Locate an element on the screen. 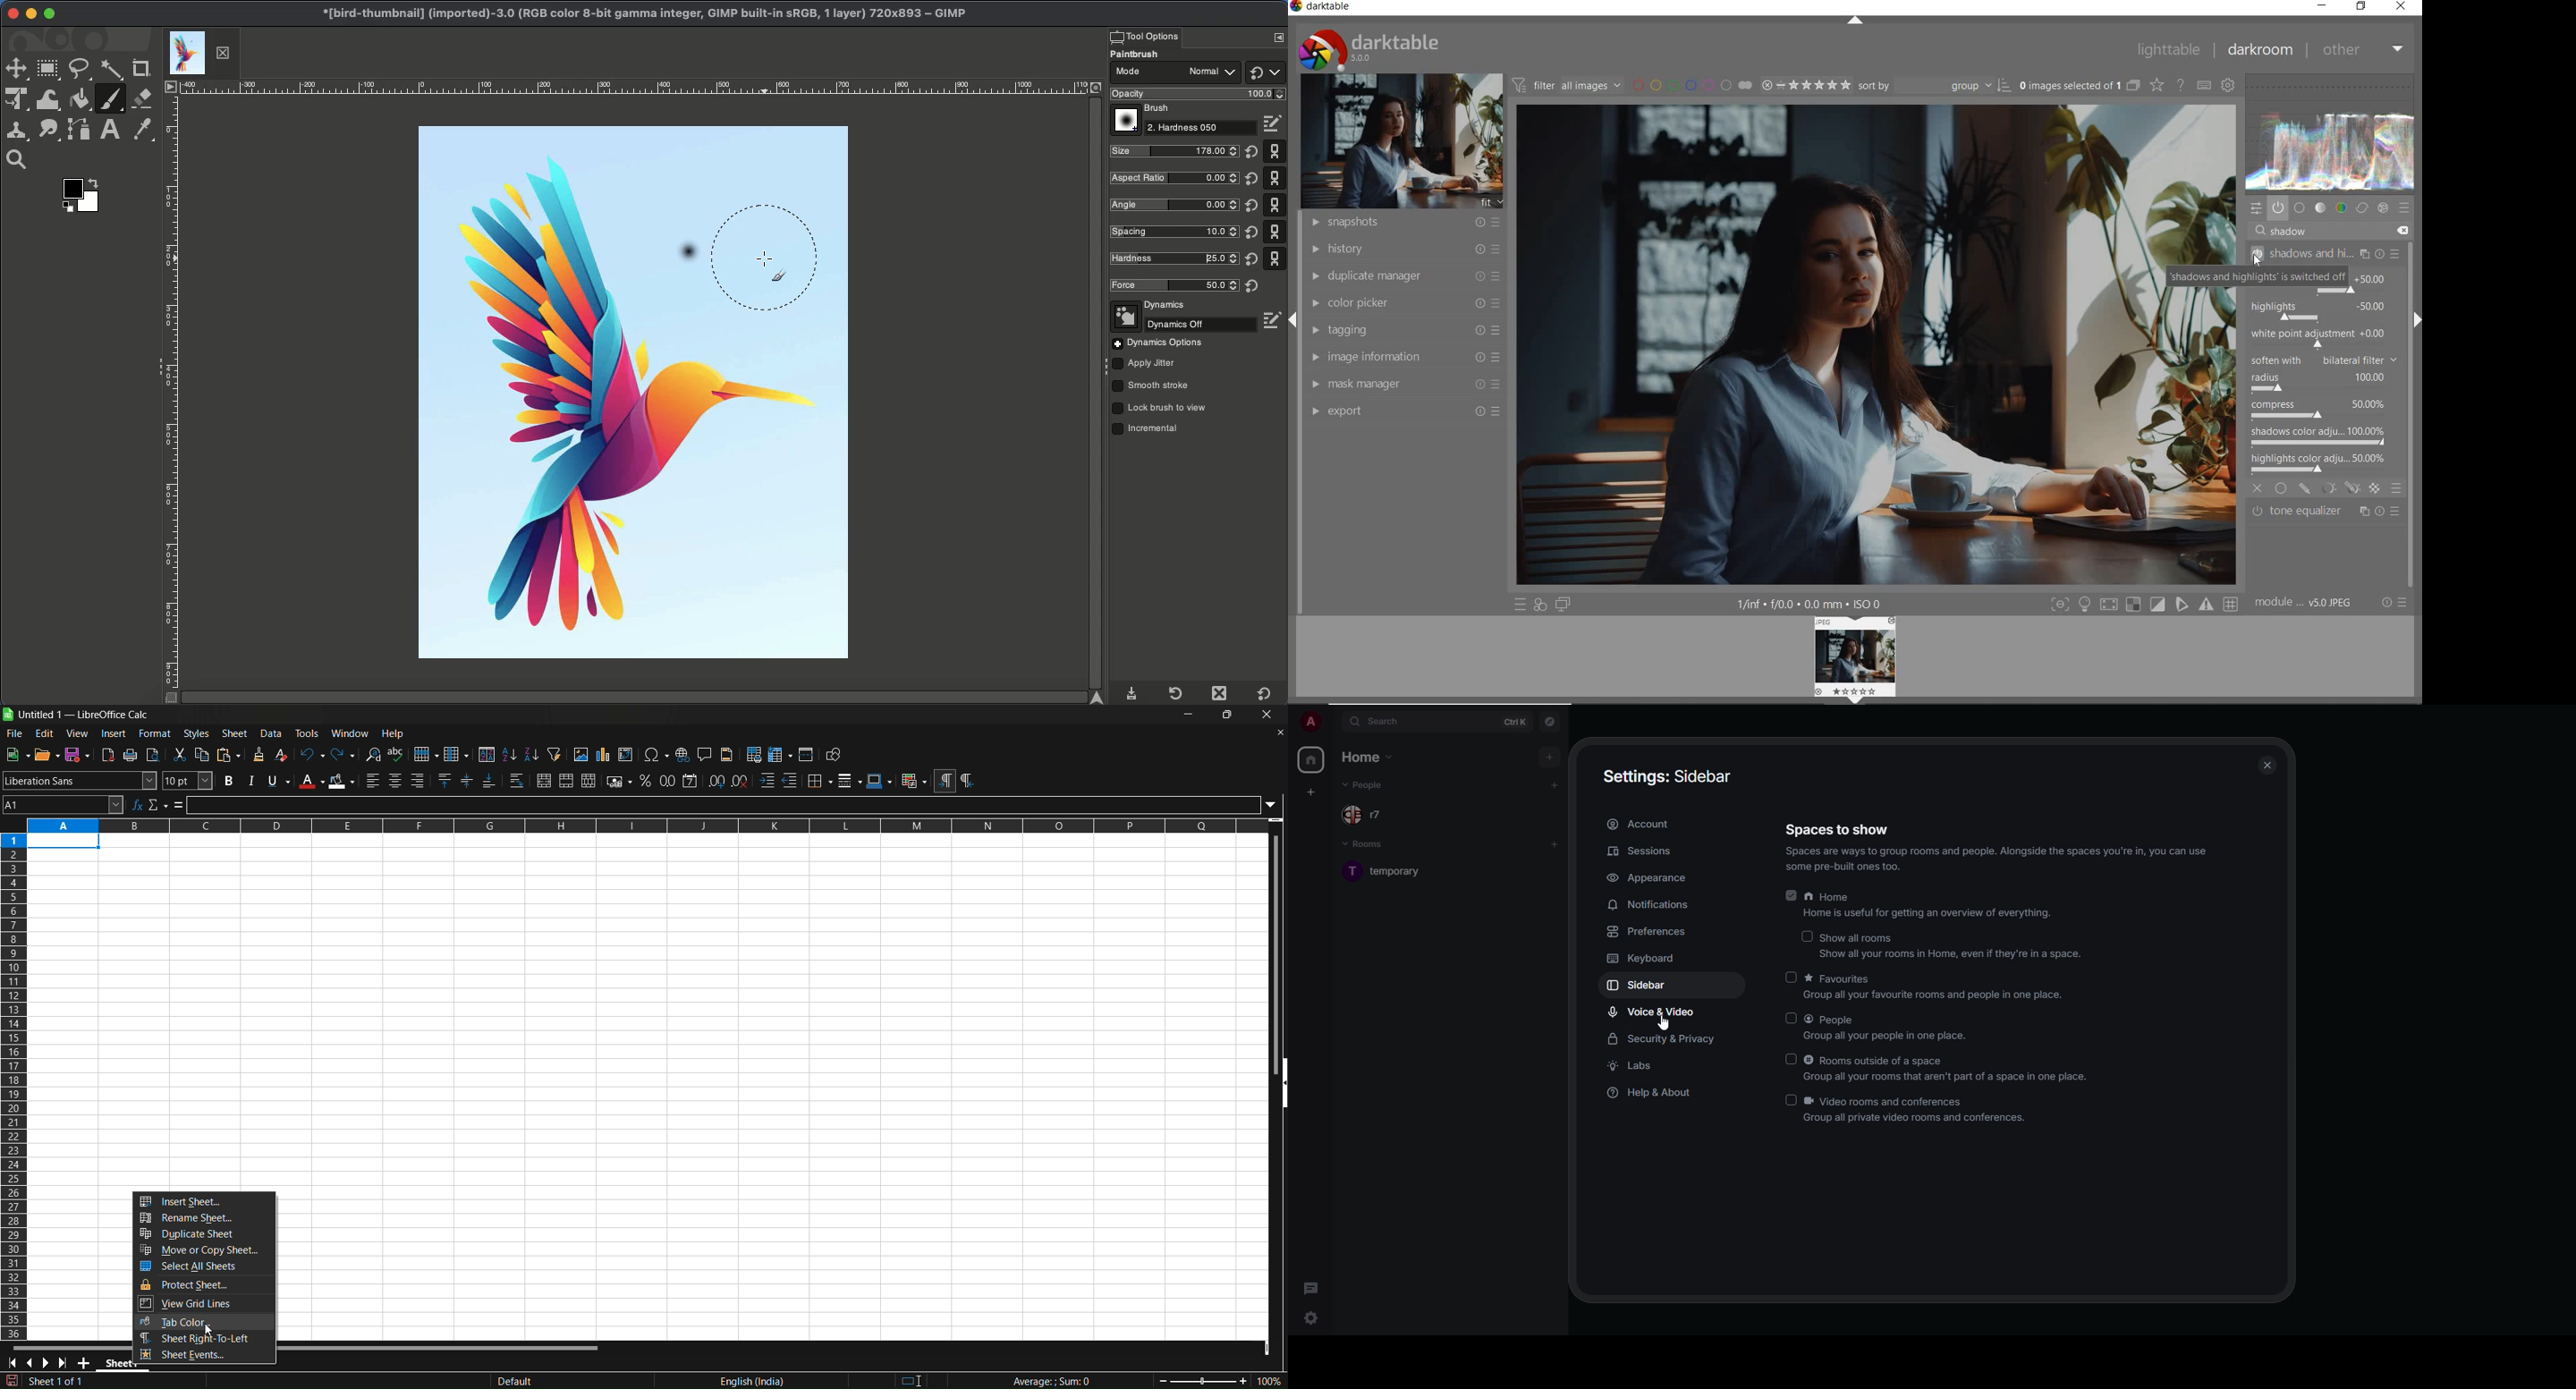 The width and height of the screenshot is (2576, 1400). labs is located at coordinates (1635, 1066).